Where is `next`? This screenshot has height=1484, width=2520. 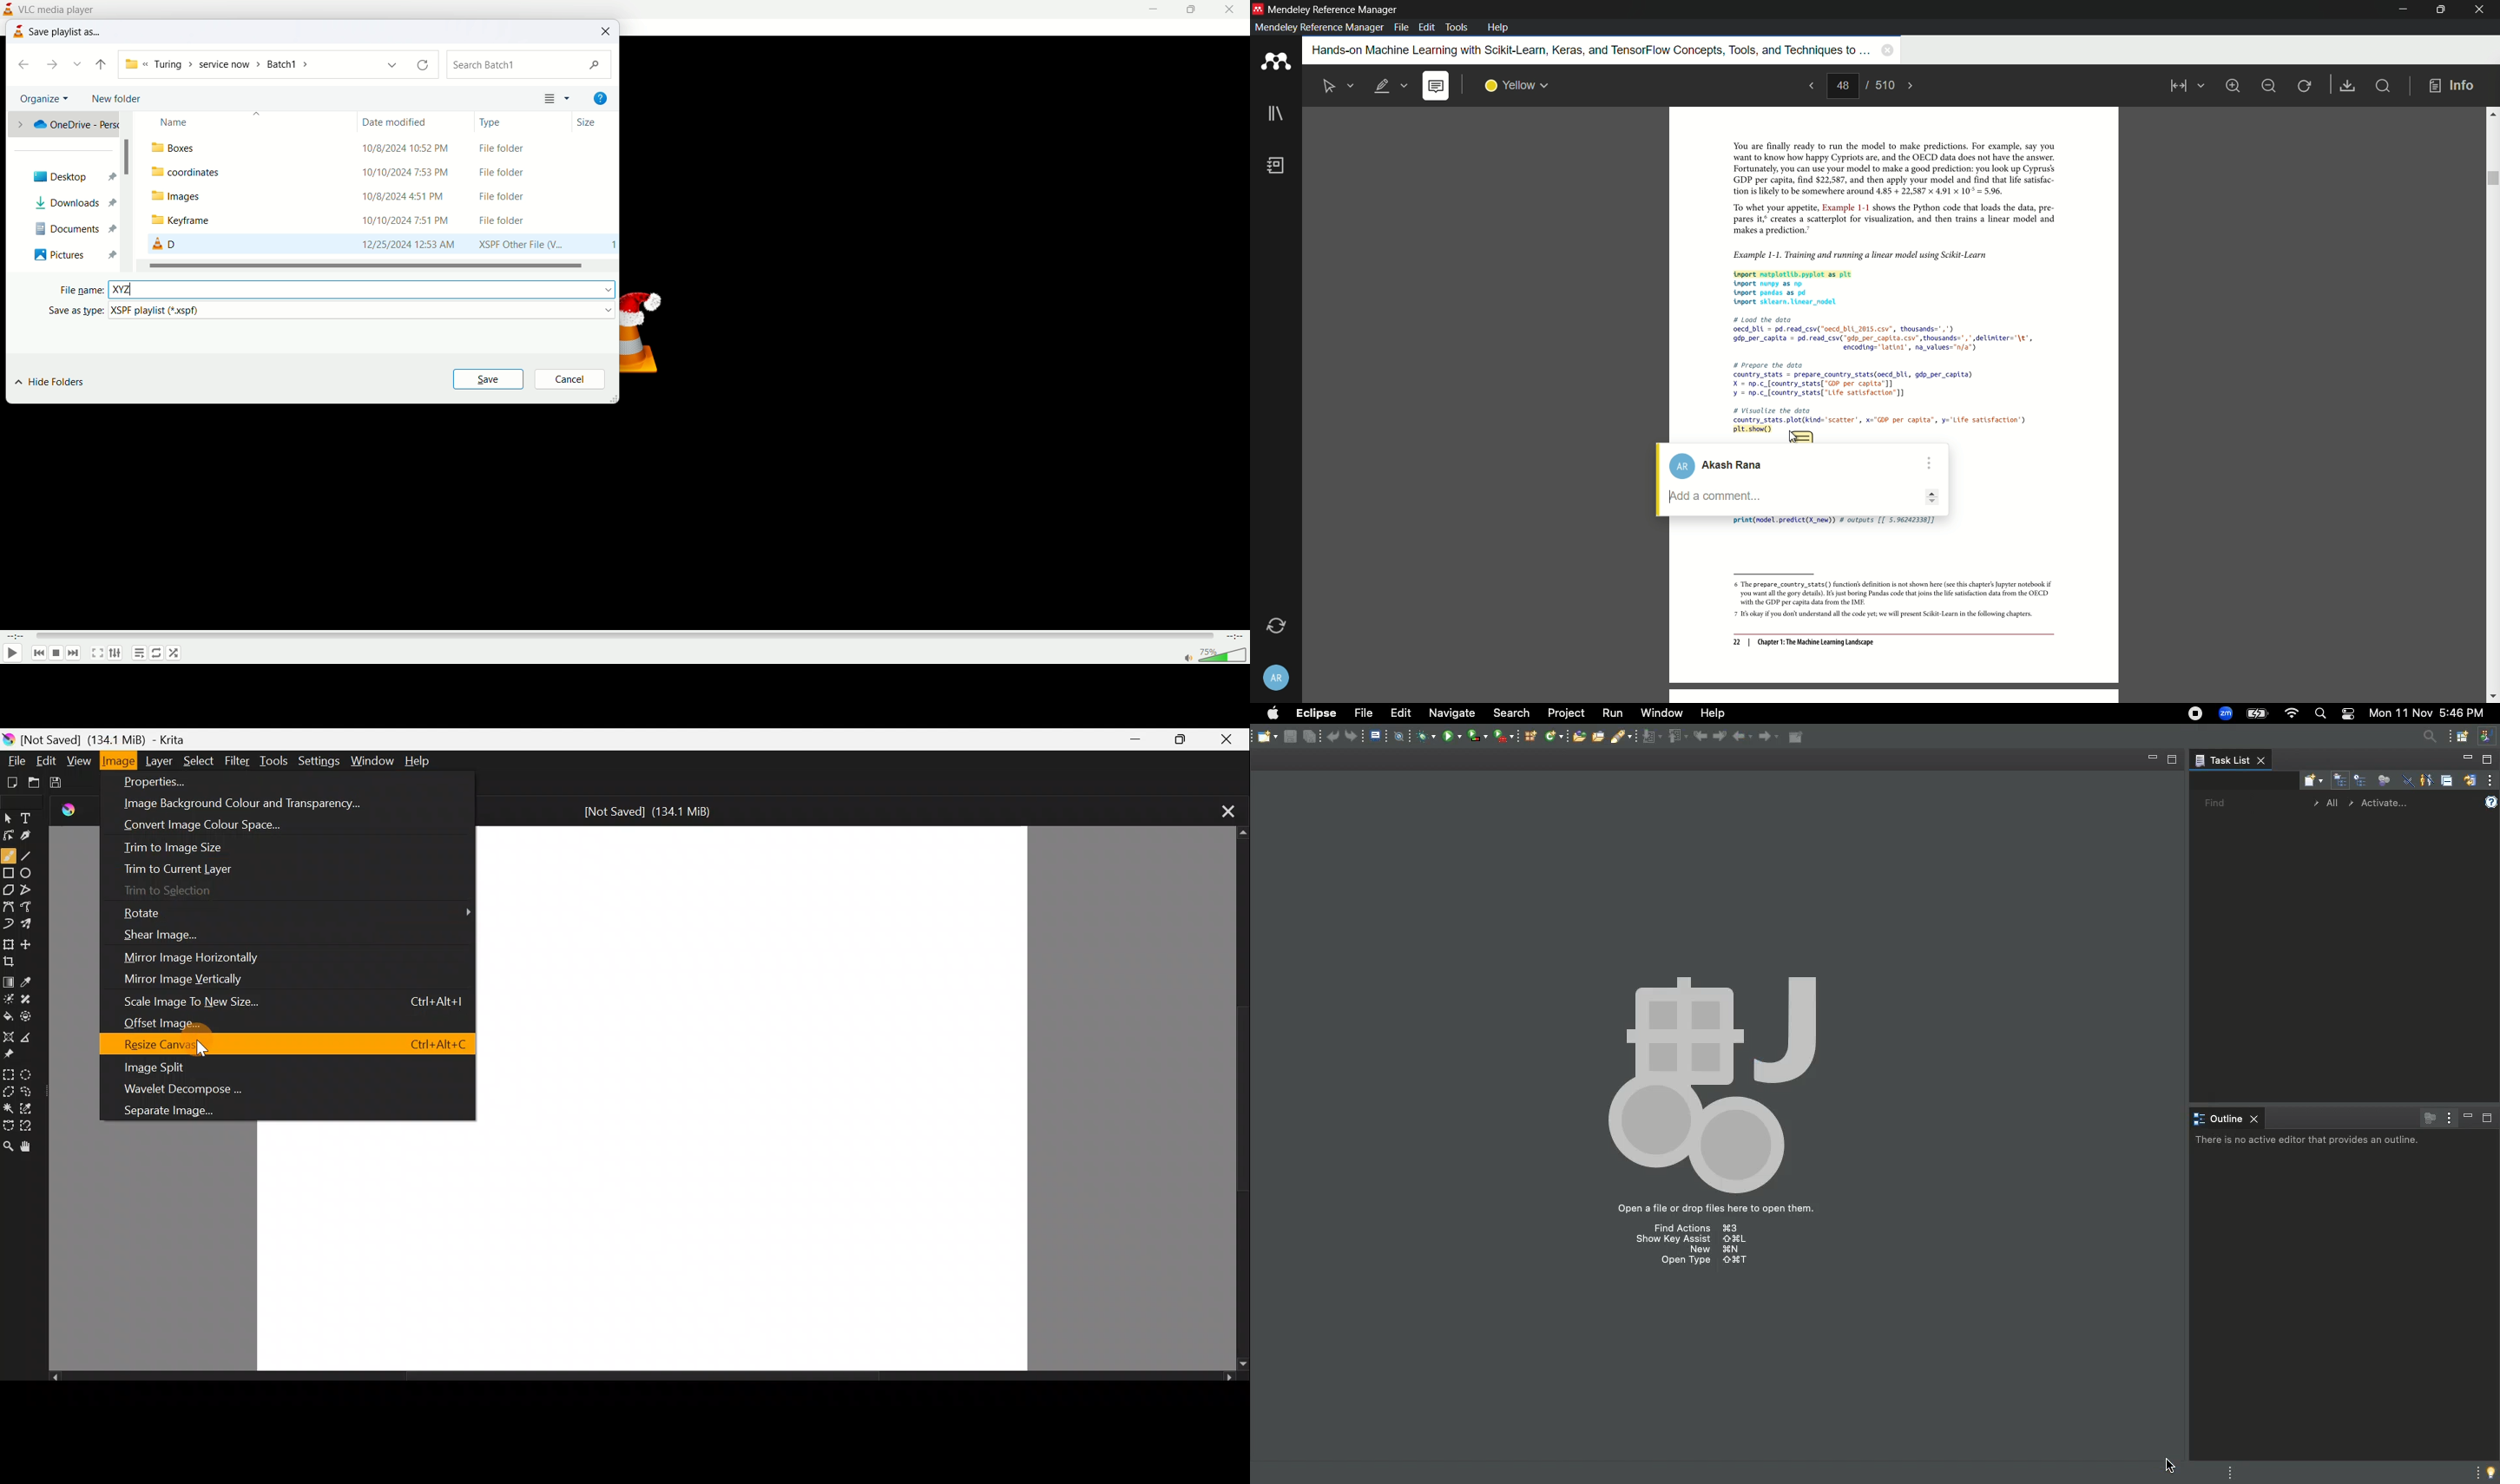
next is located at coordinates (57, 65).